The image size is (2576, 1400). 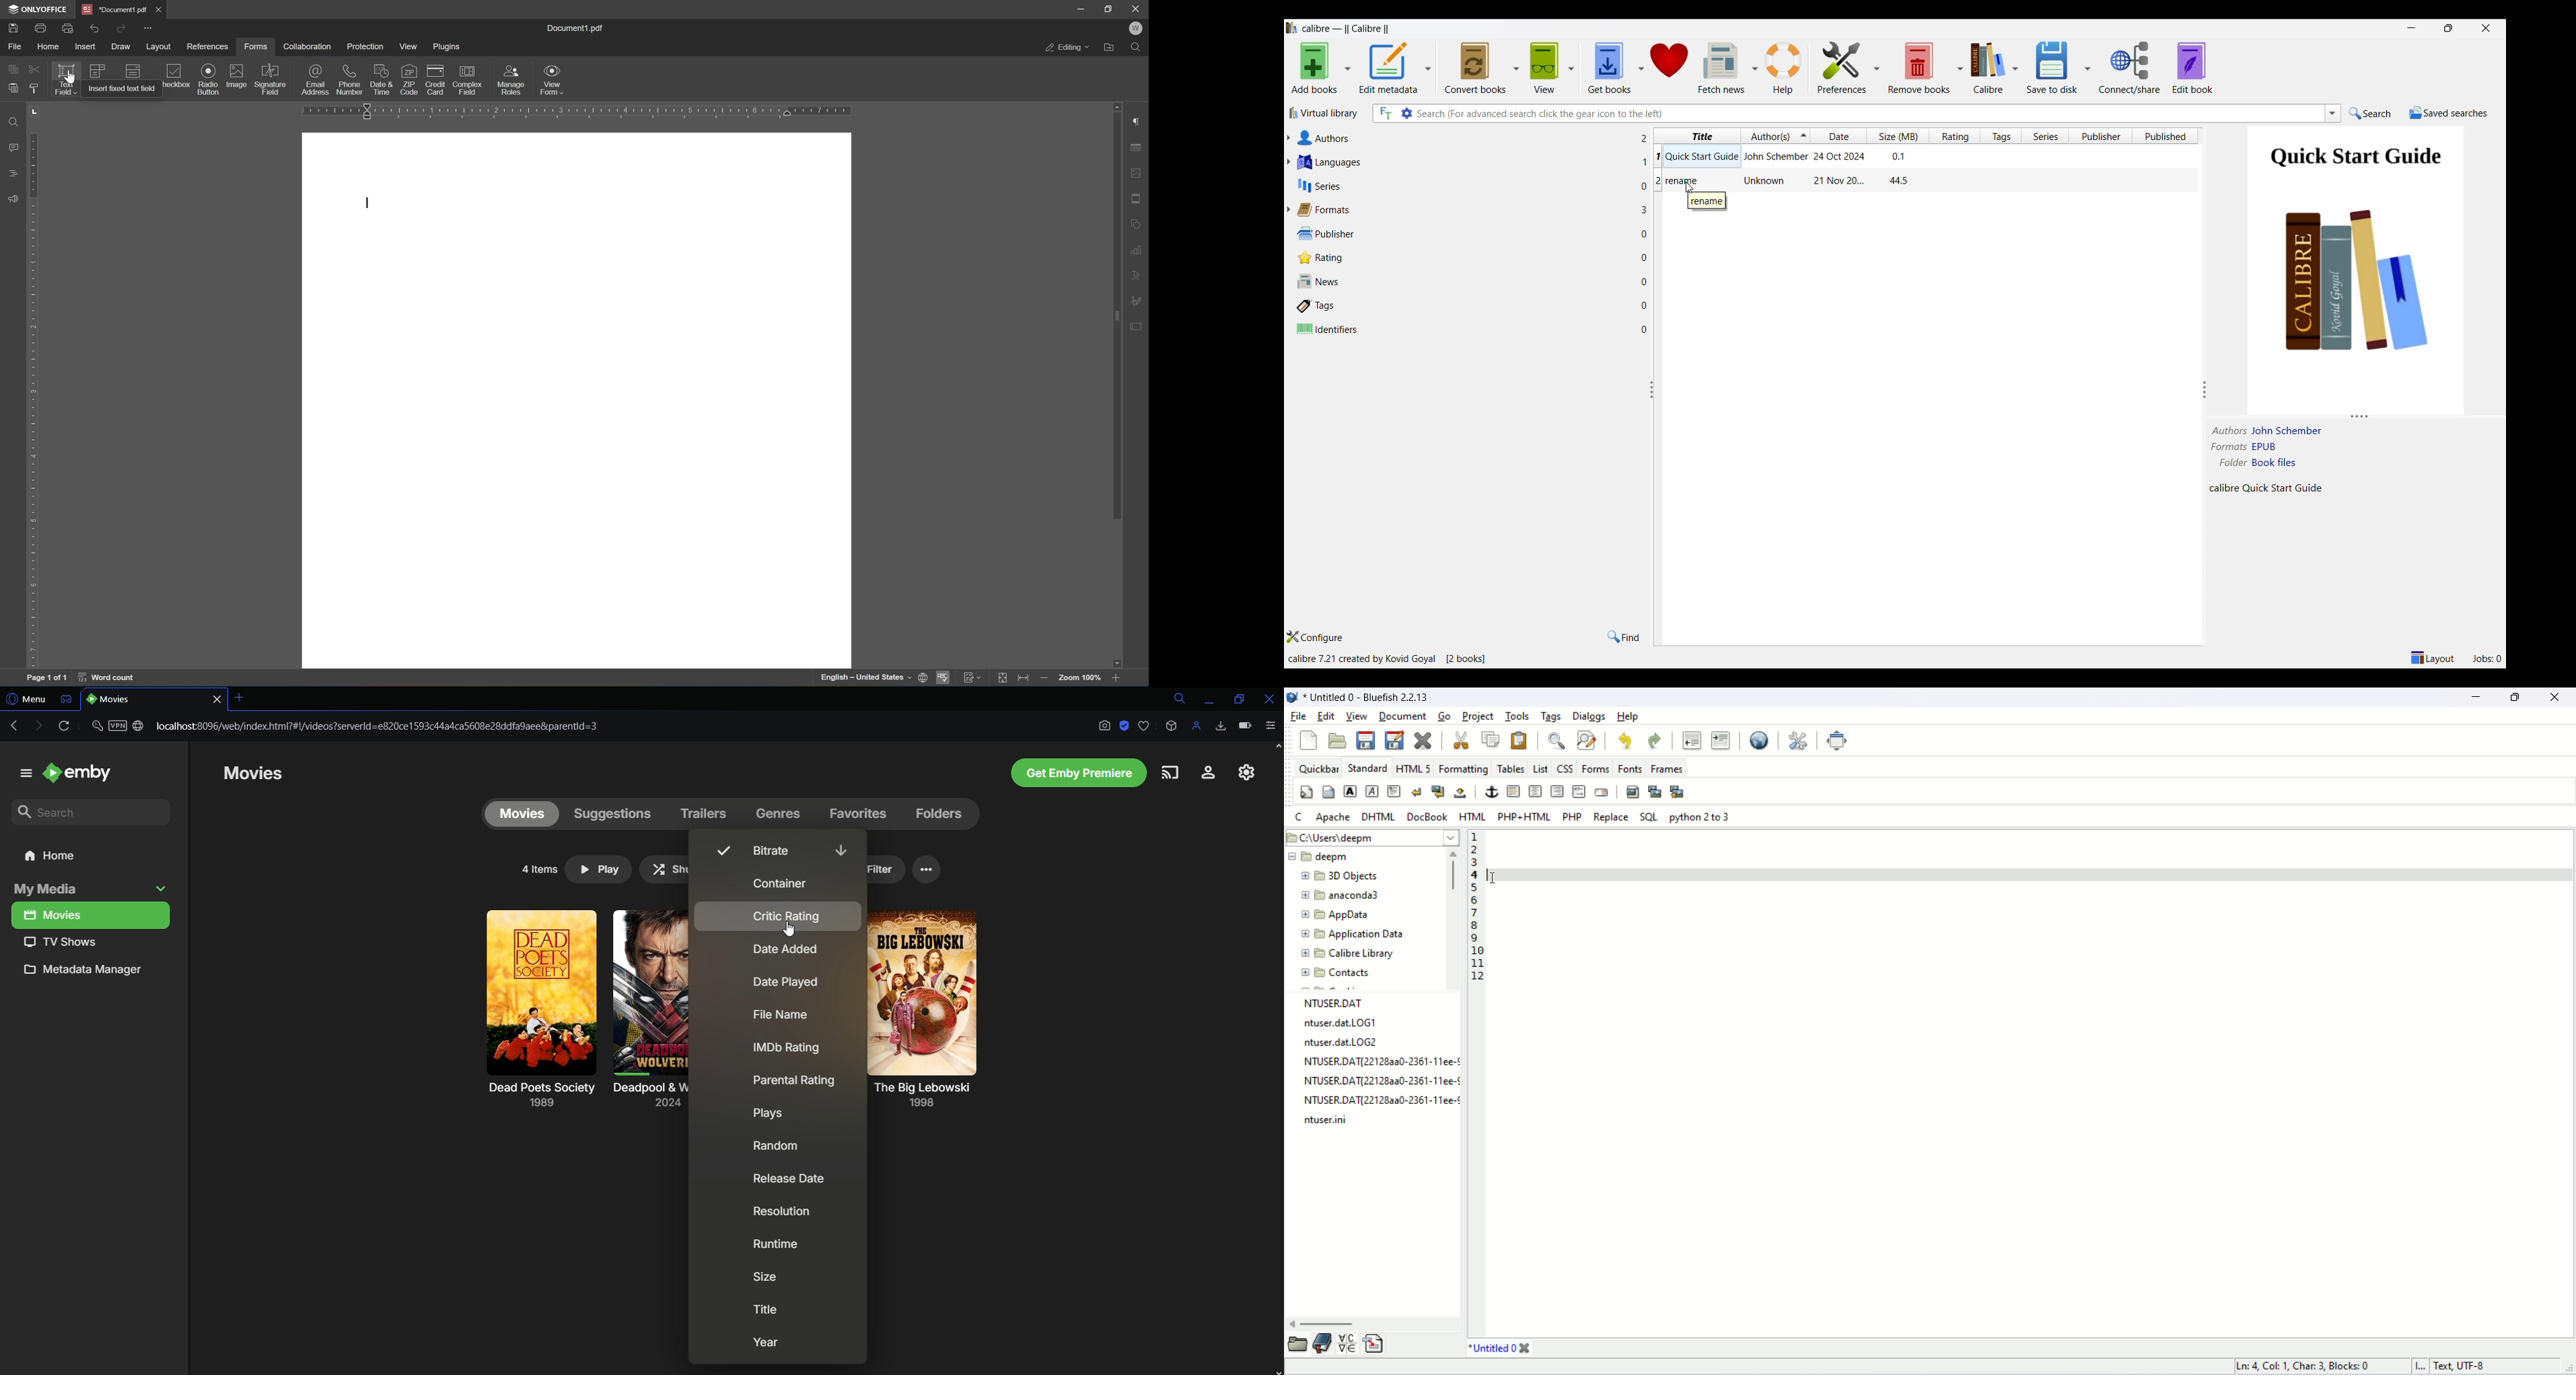 I want to click on copy, so click(x=13, y=67).